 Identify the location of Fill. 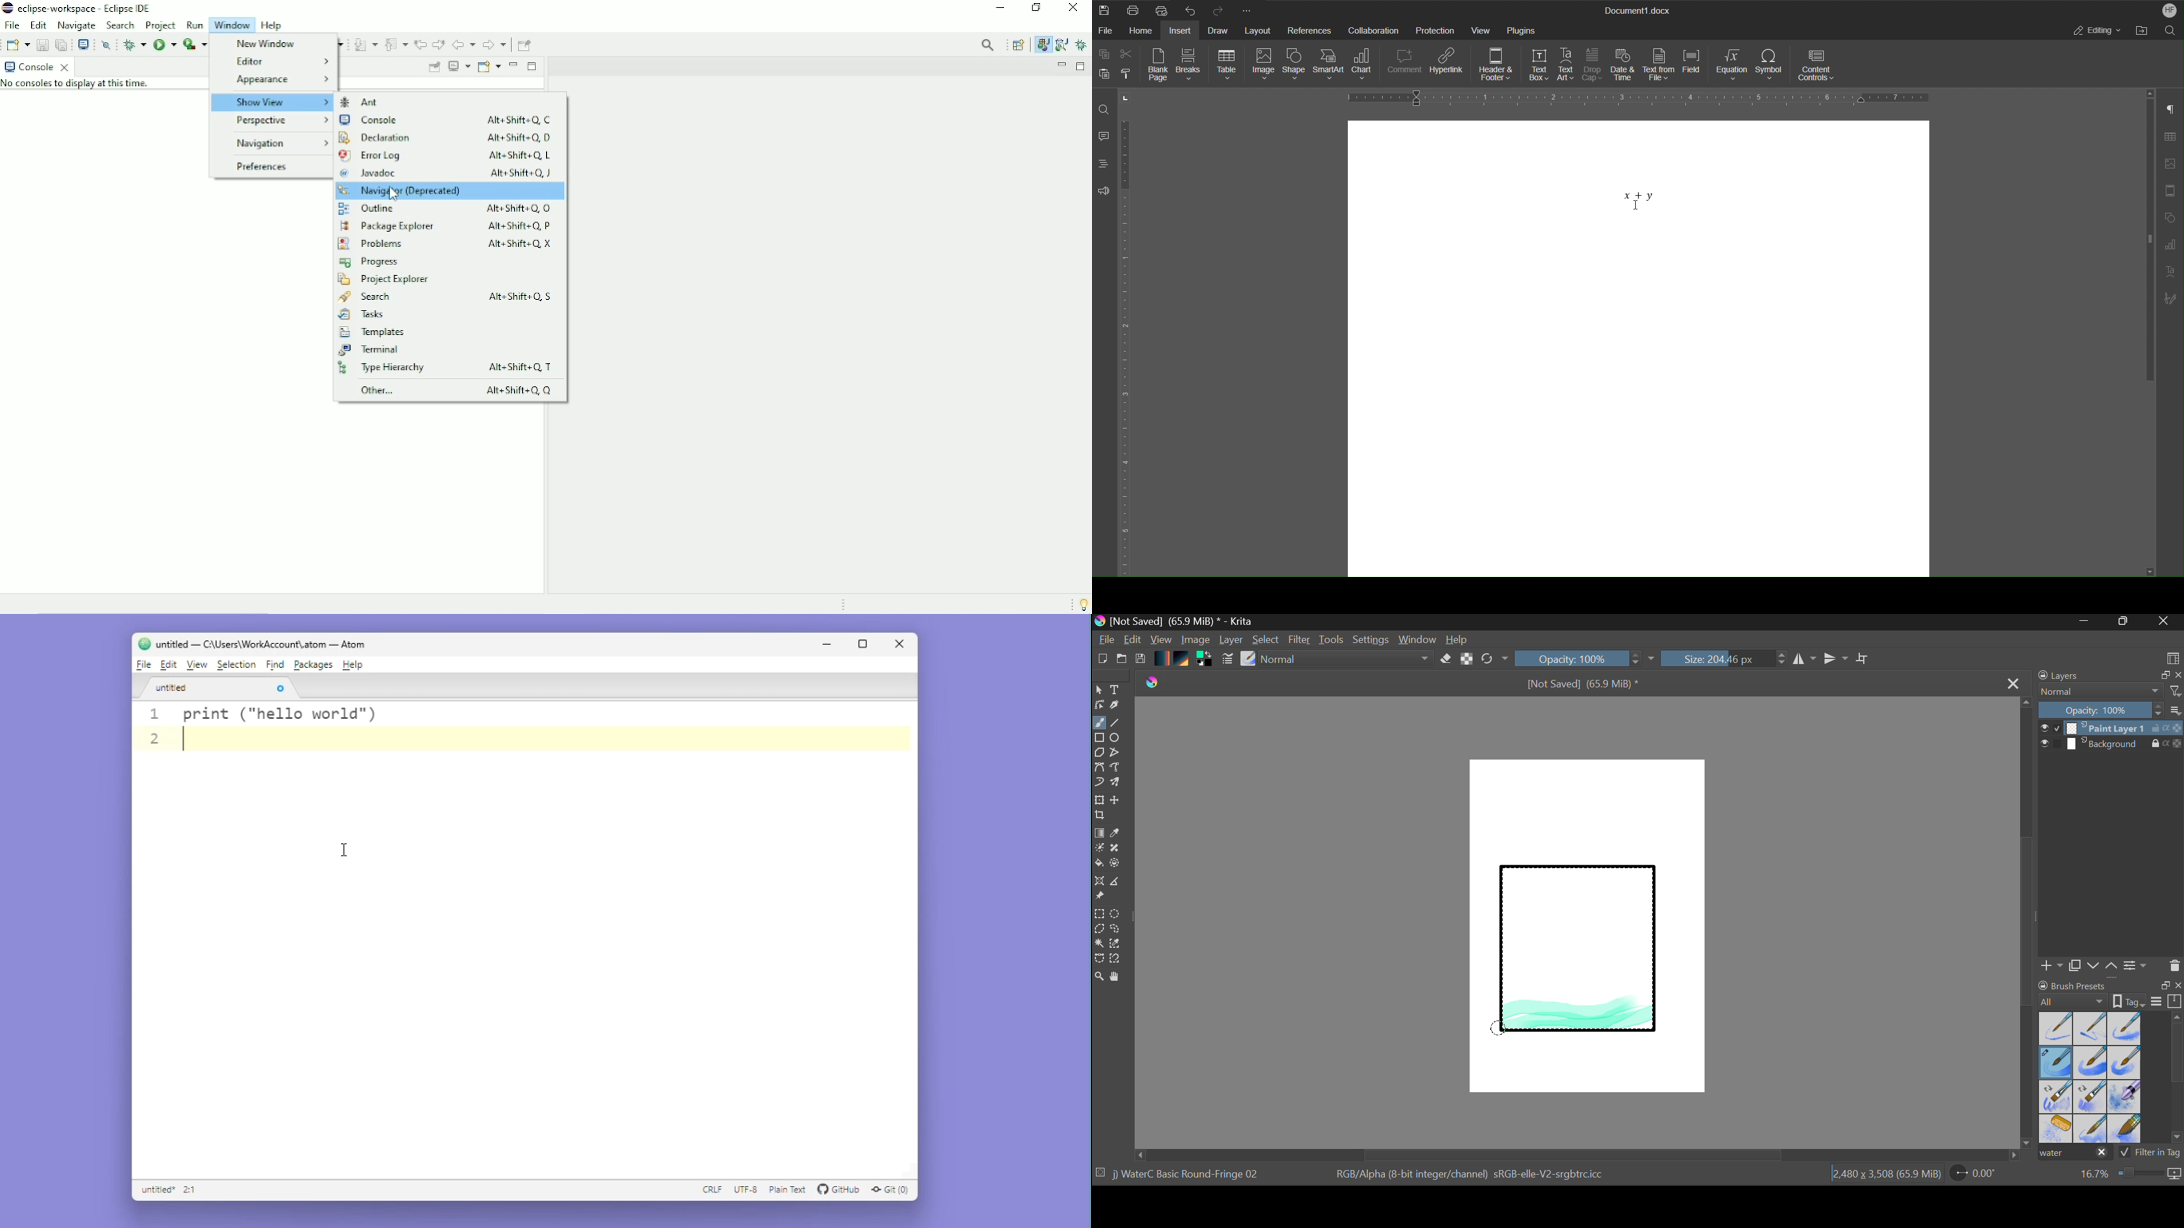
(1099, 865).